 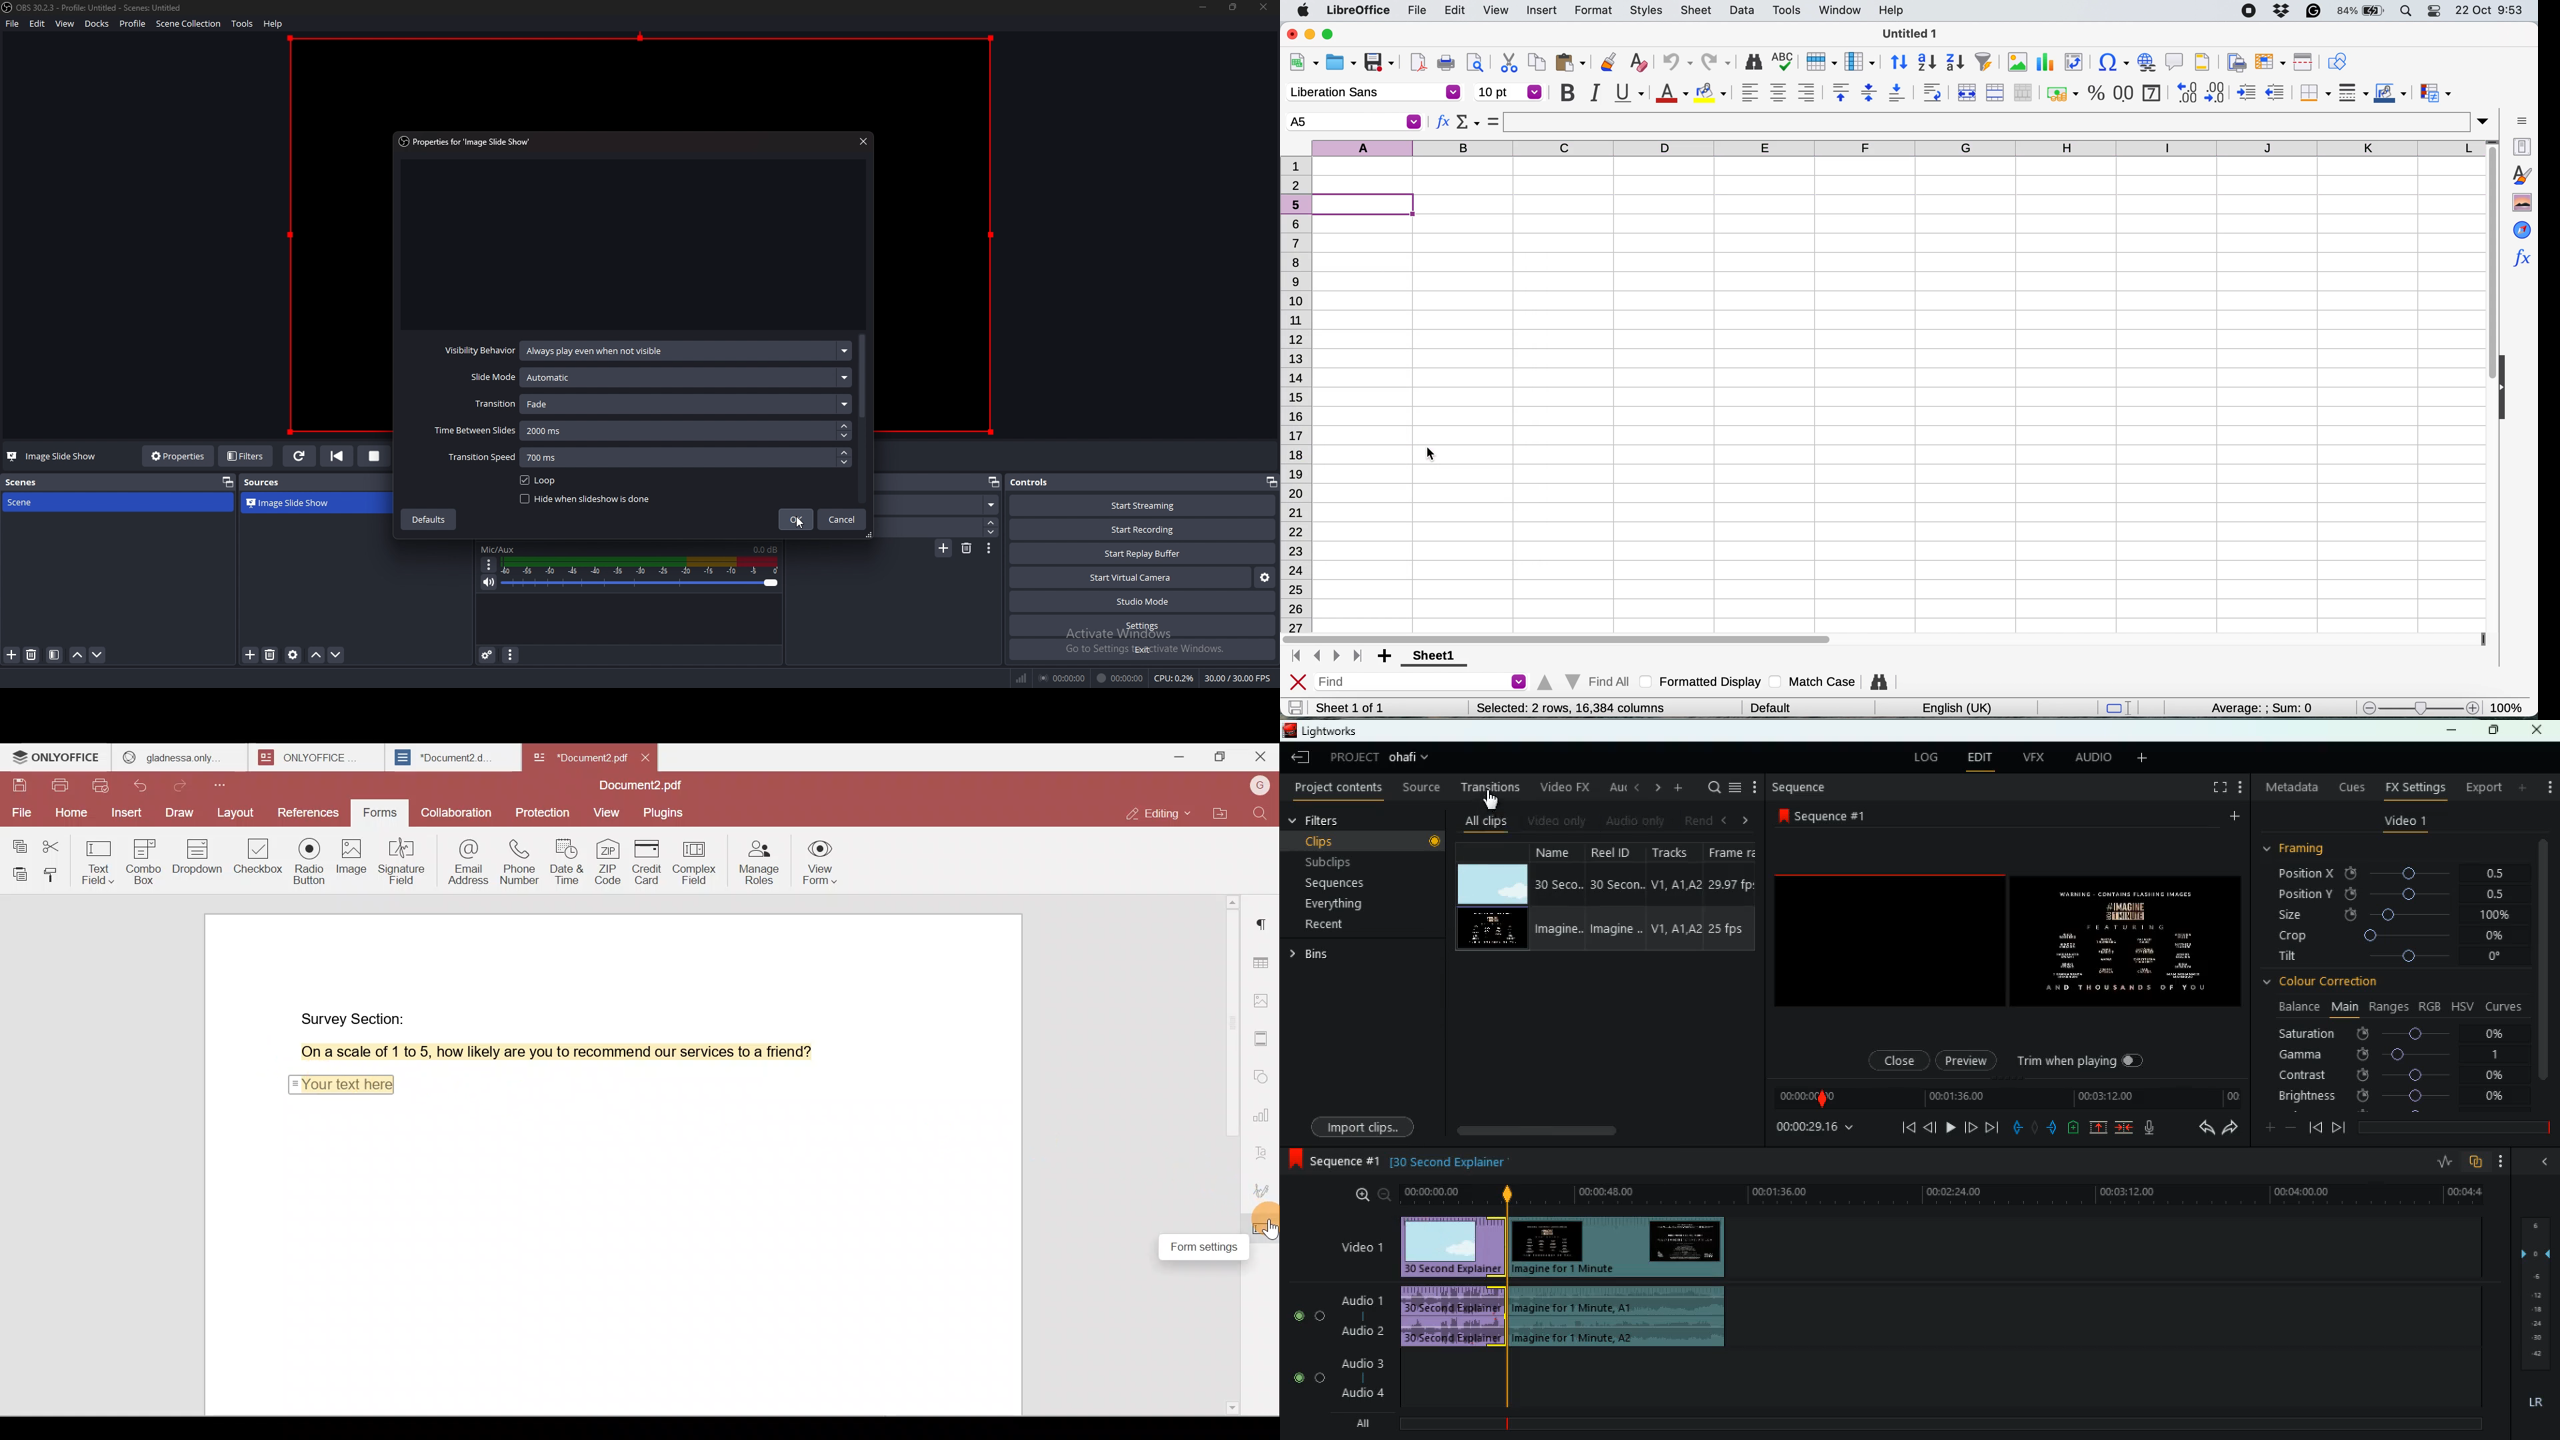 What do you see at coordinates (1264, 11) in the screenshot?
I see `close` at bounding box center [1264, 11].